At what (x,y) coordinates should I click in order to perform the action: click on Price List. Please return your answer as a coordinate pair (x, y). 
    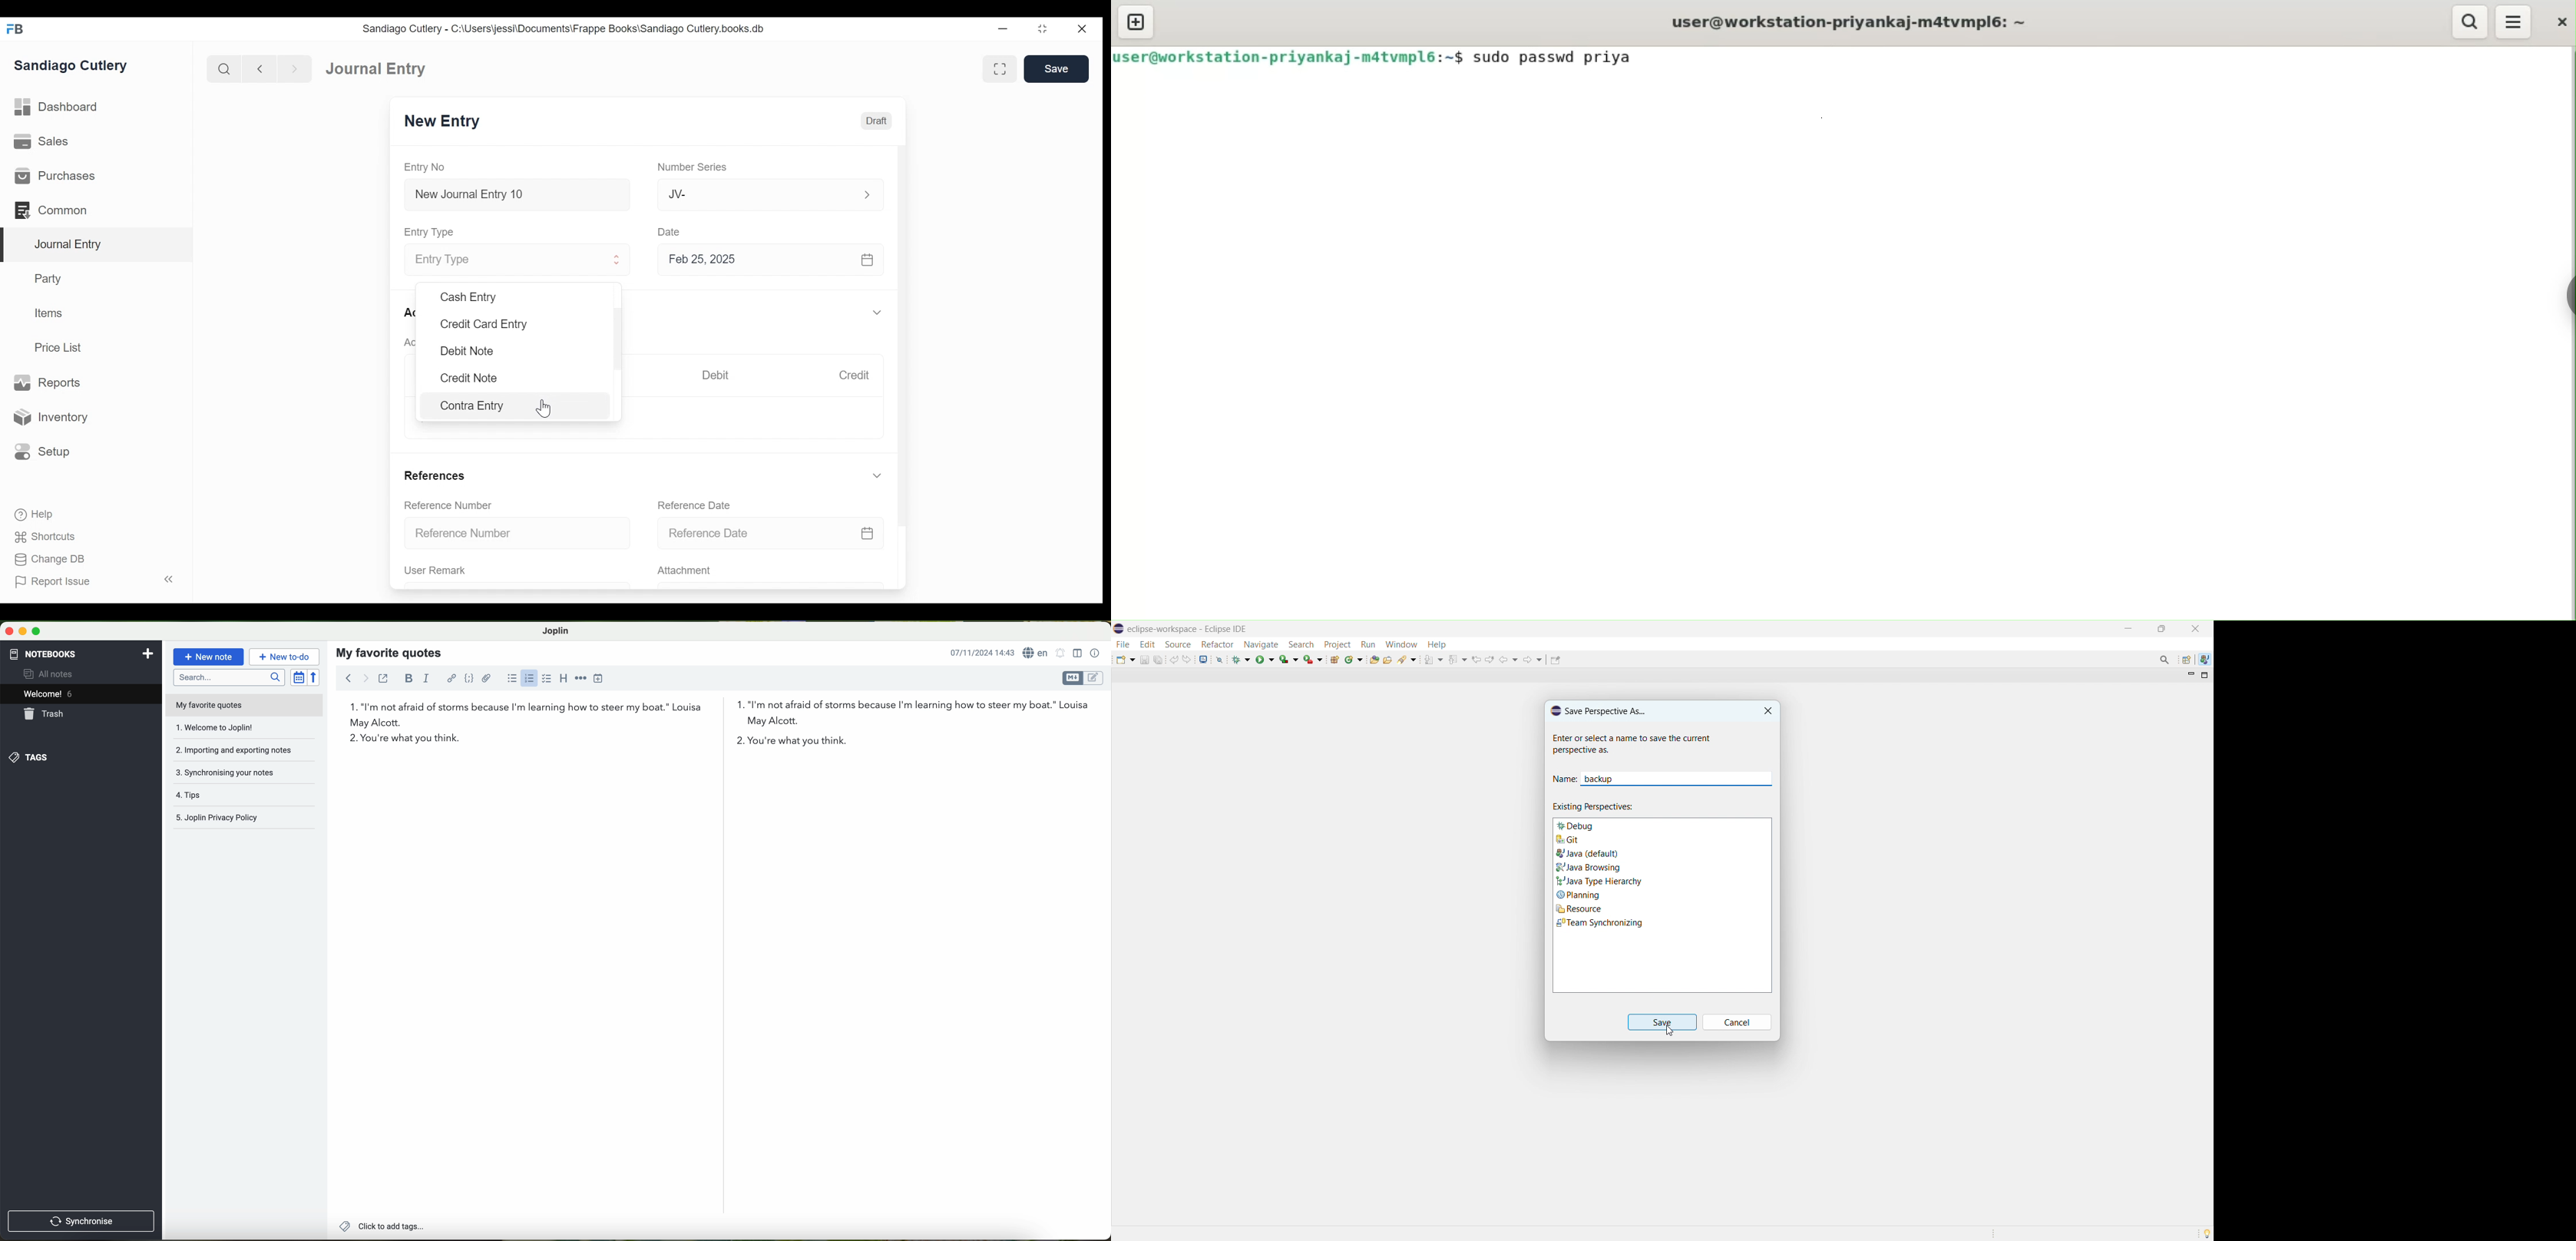
    Looking at the image, I should click on (60, 347).